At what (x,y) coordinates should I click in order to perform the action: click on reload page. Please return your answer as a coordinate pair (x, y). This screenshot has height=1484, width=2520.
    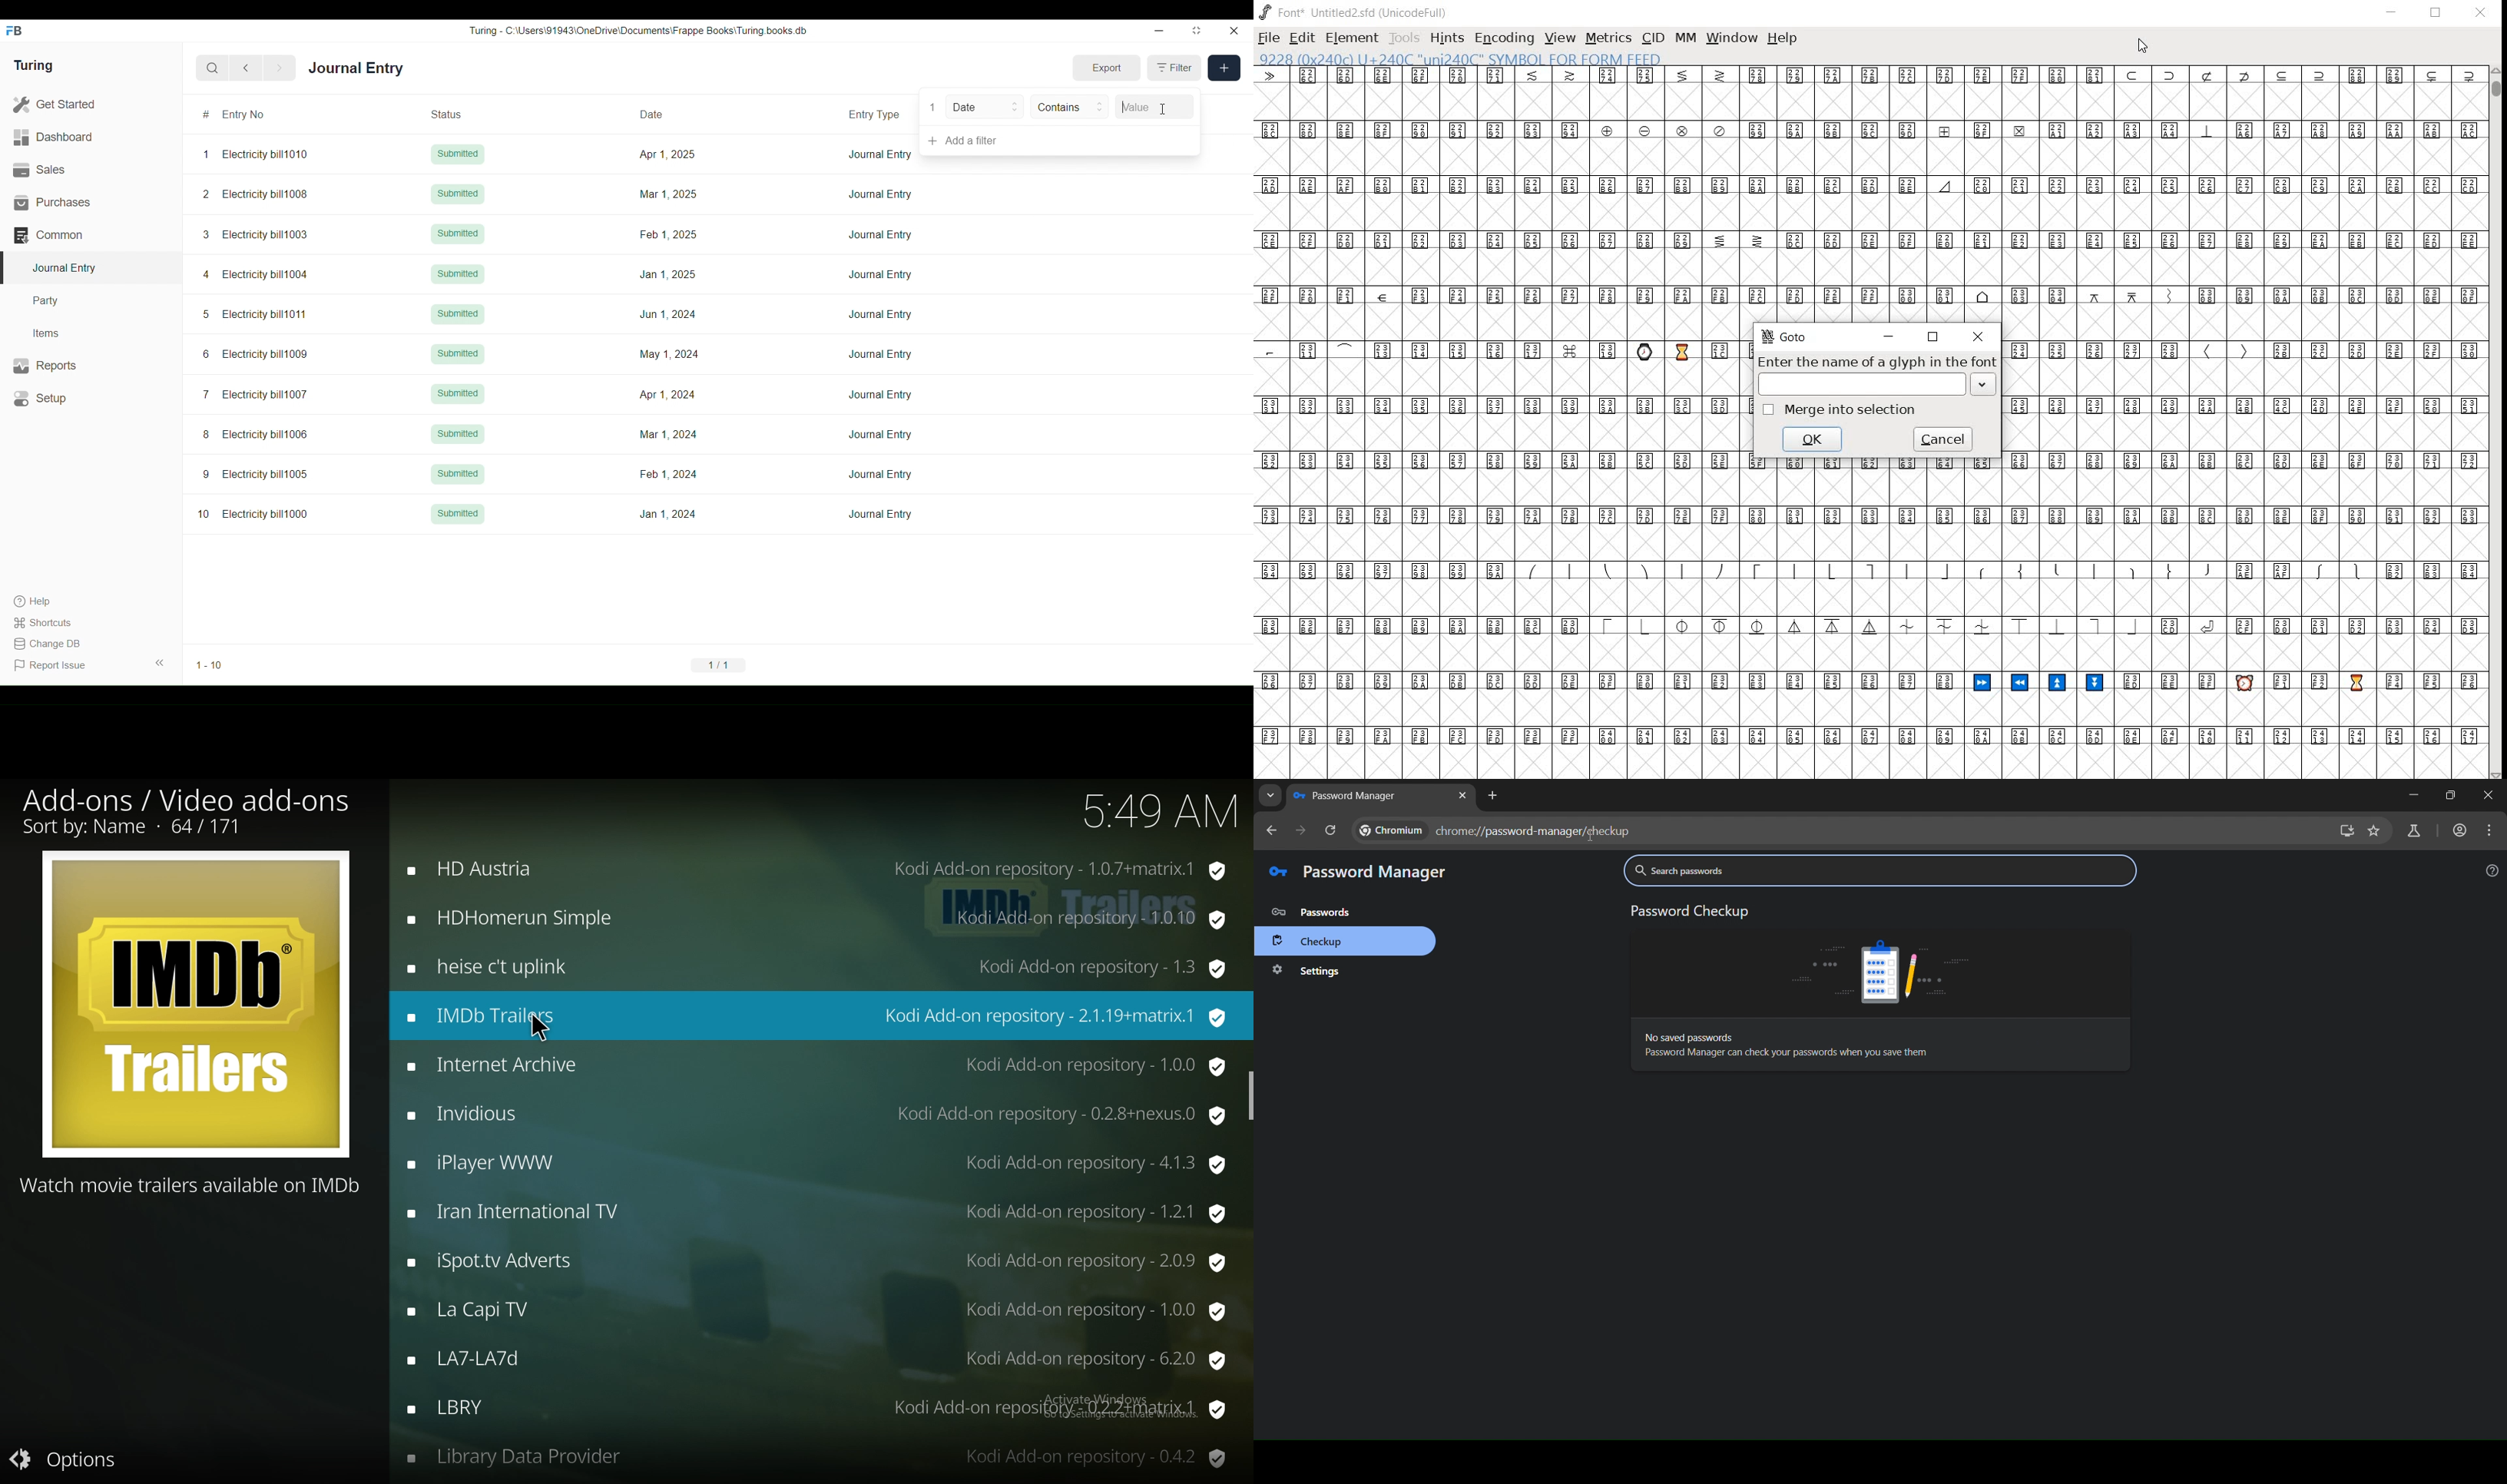
    Looking at the image, I should click on (1331, 832).